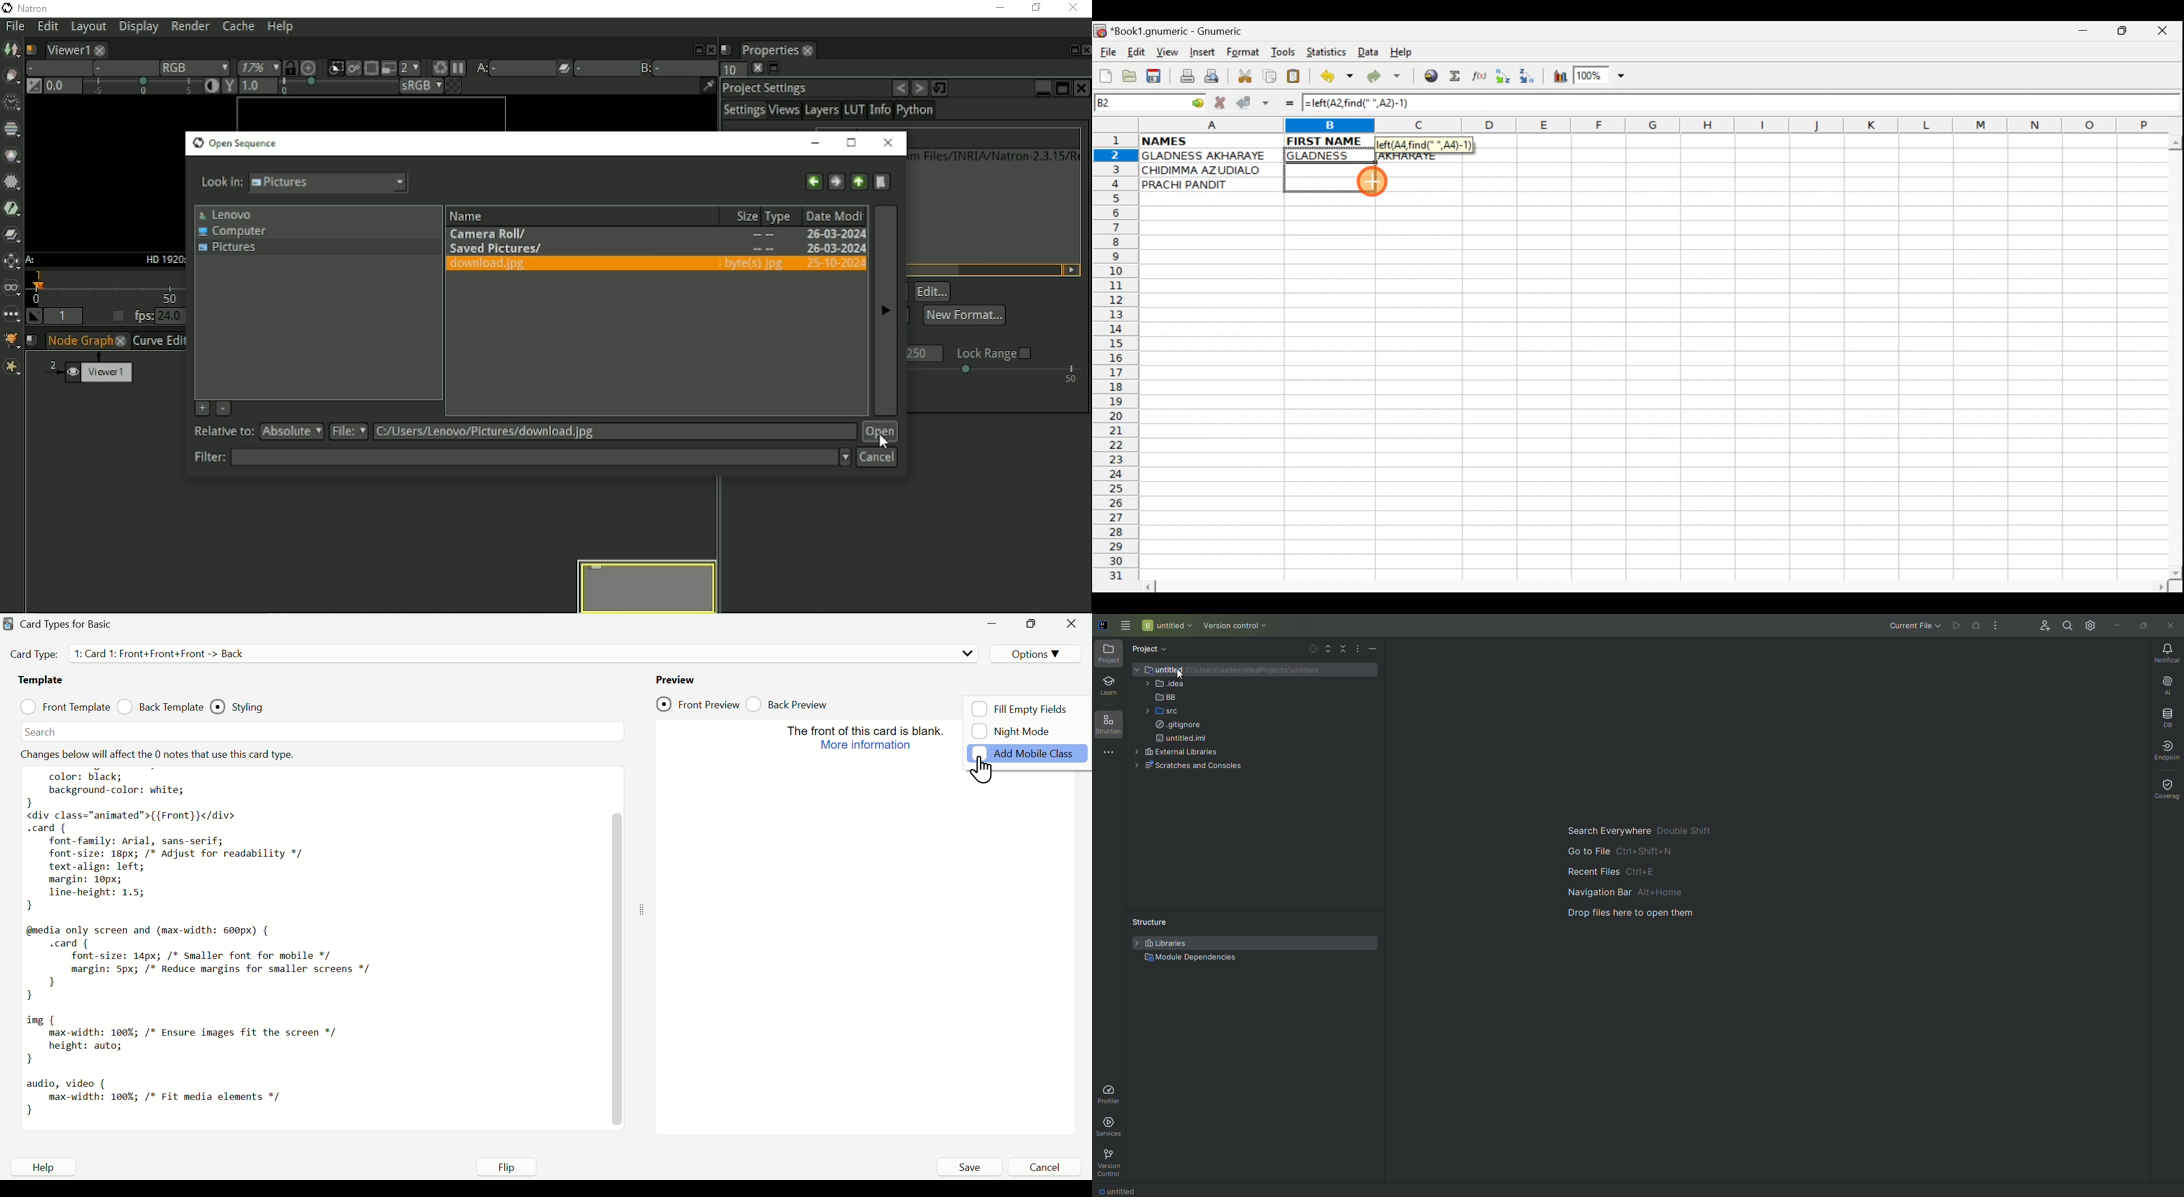 This screenshot has width=2184, height=1204. Describe the element at coordinates (1202, 52) in the screenshot. I see `Insert` at that location.